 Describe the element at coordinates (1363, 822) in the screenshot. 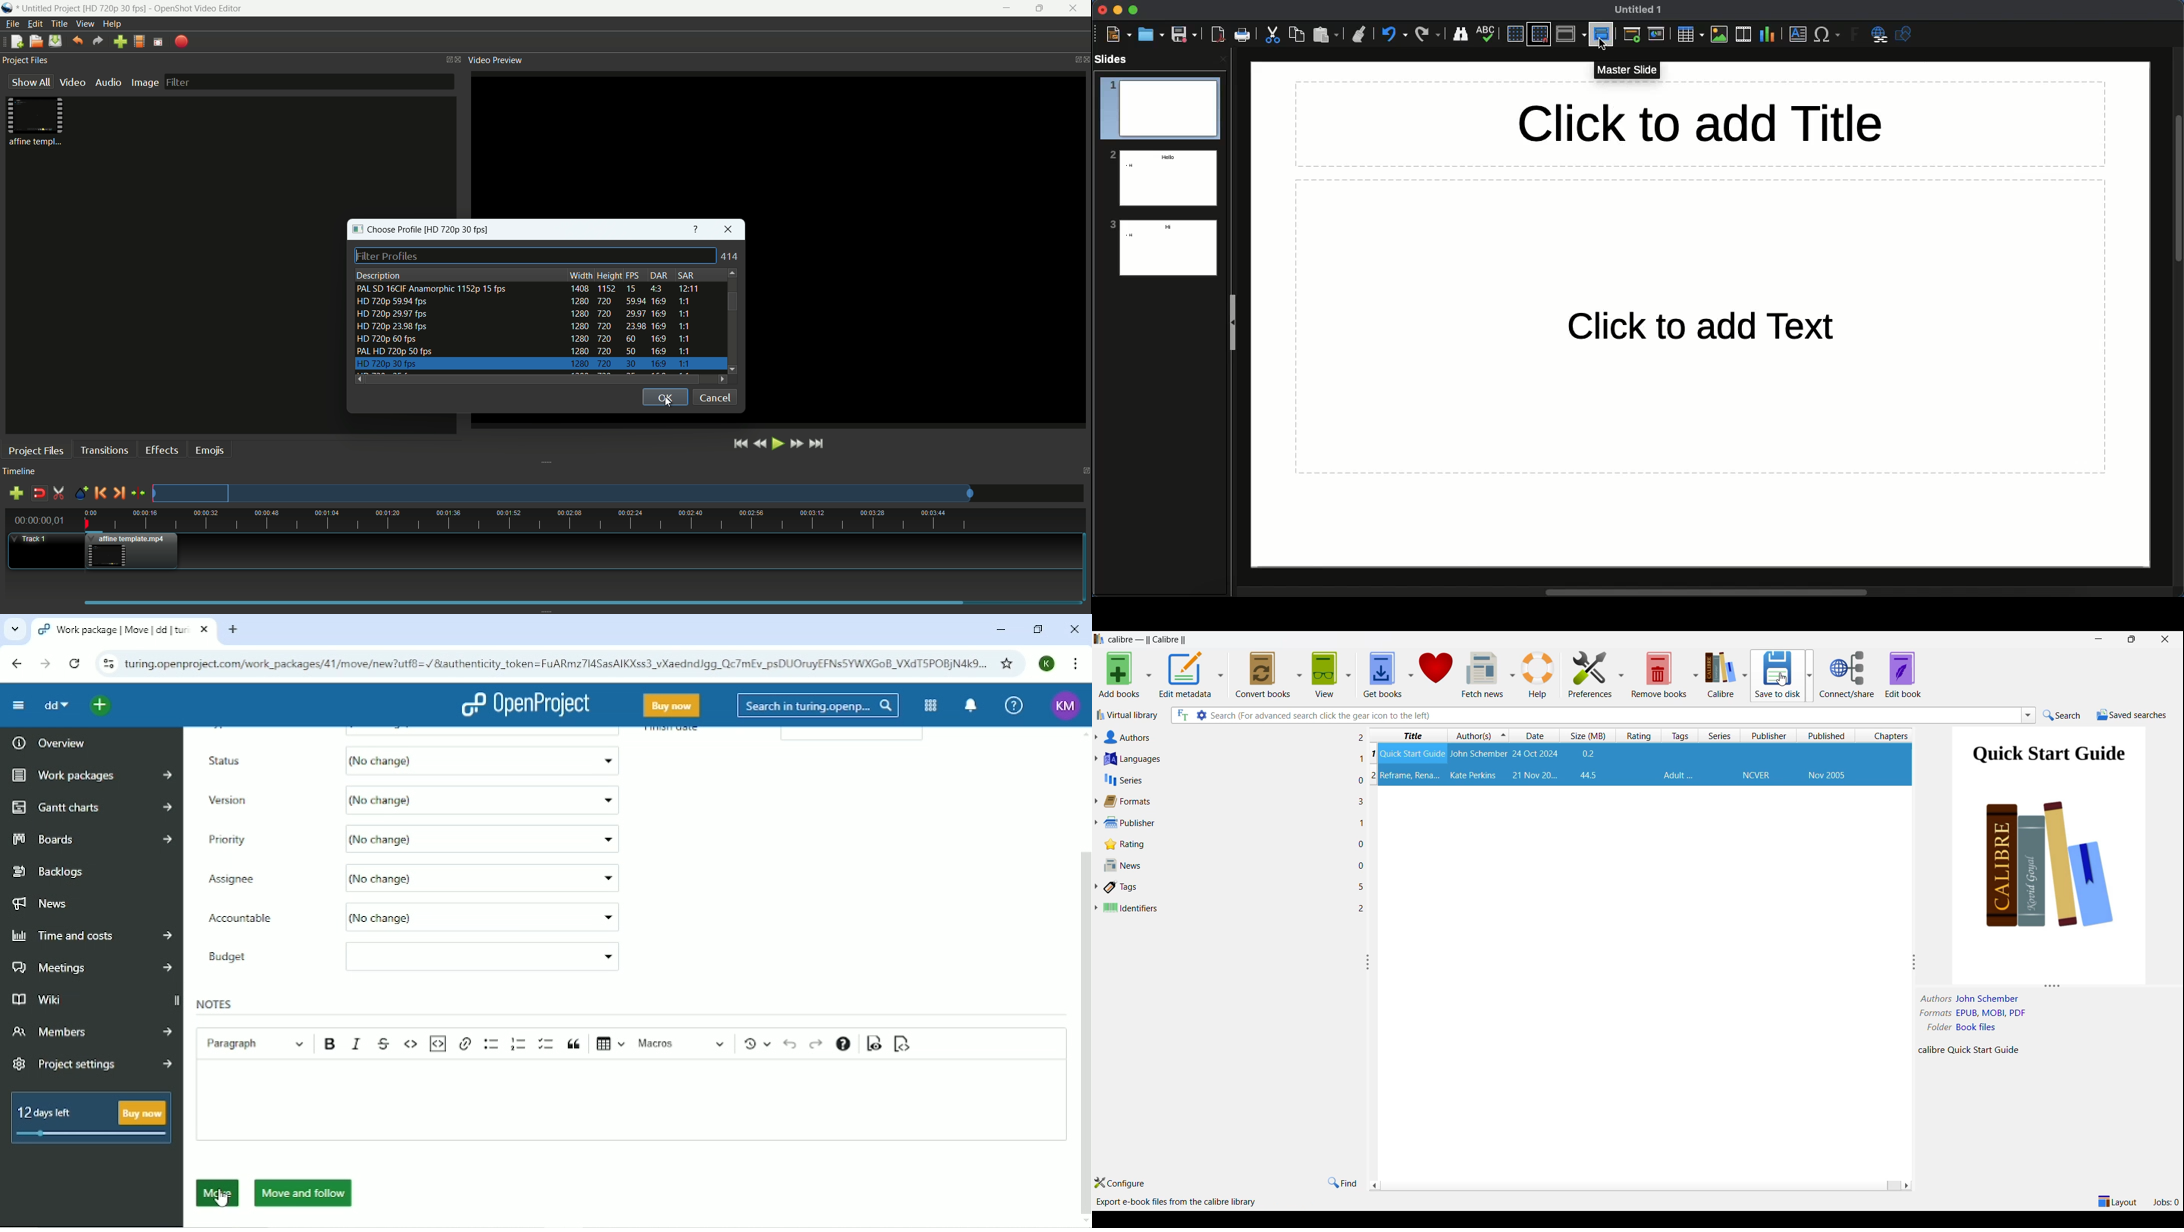

I see `1` at that location.